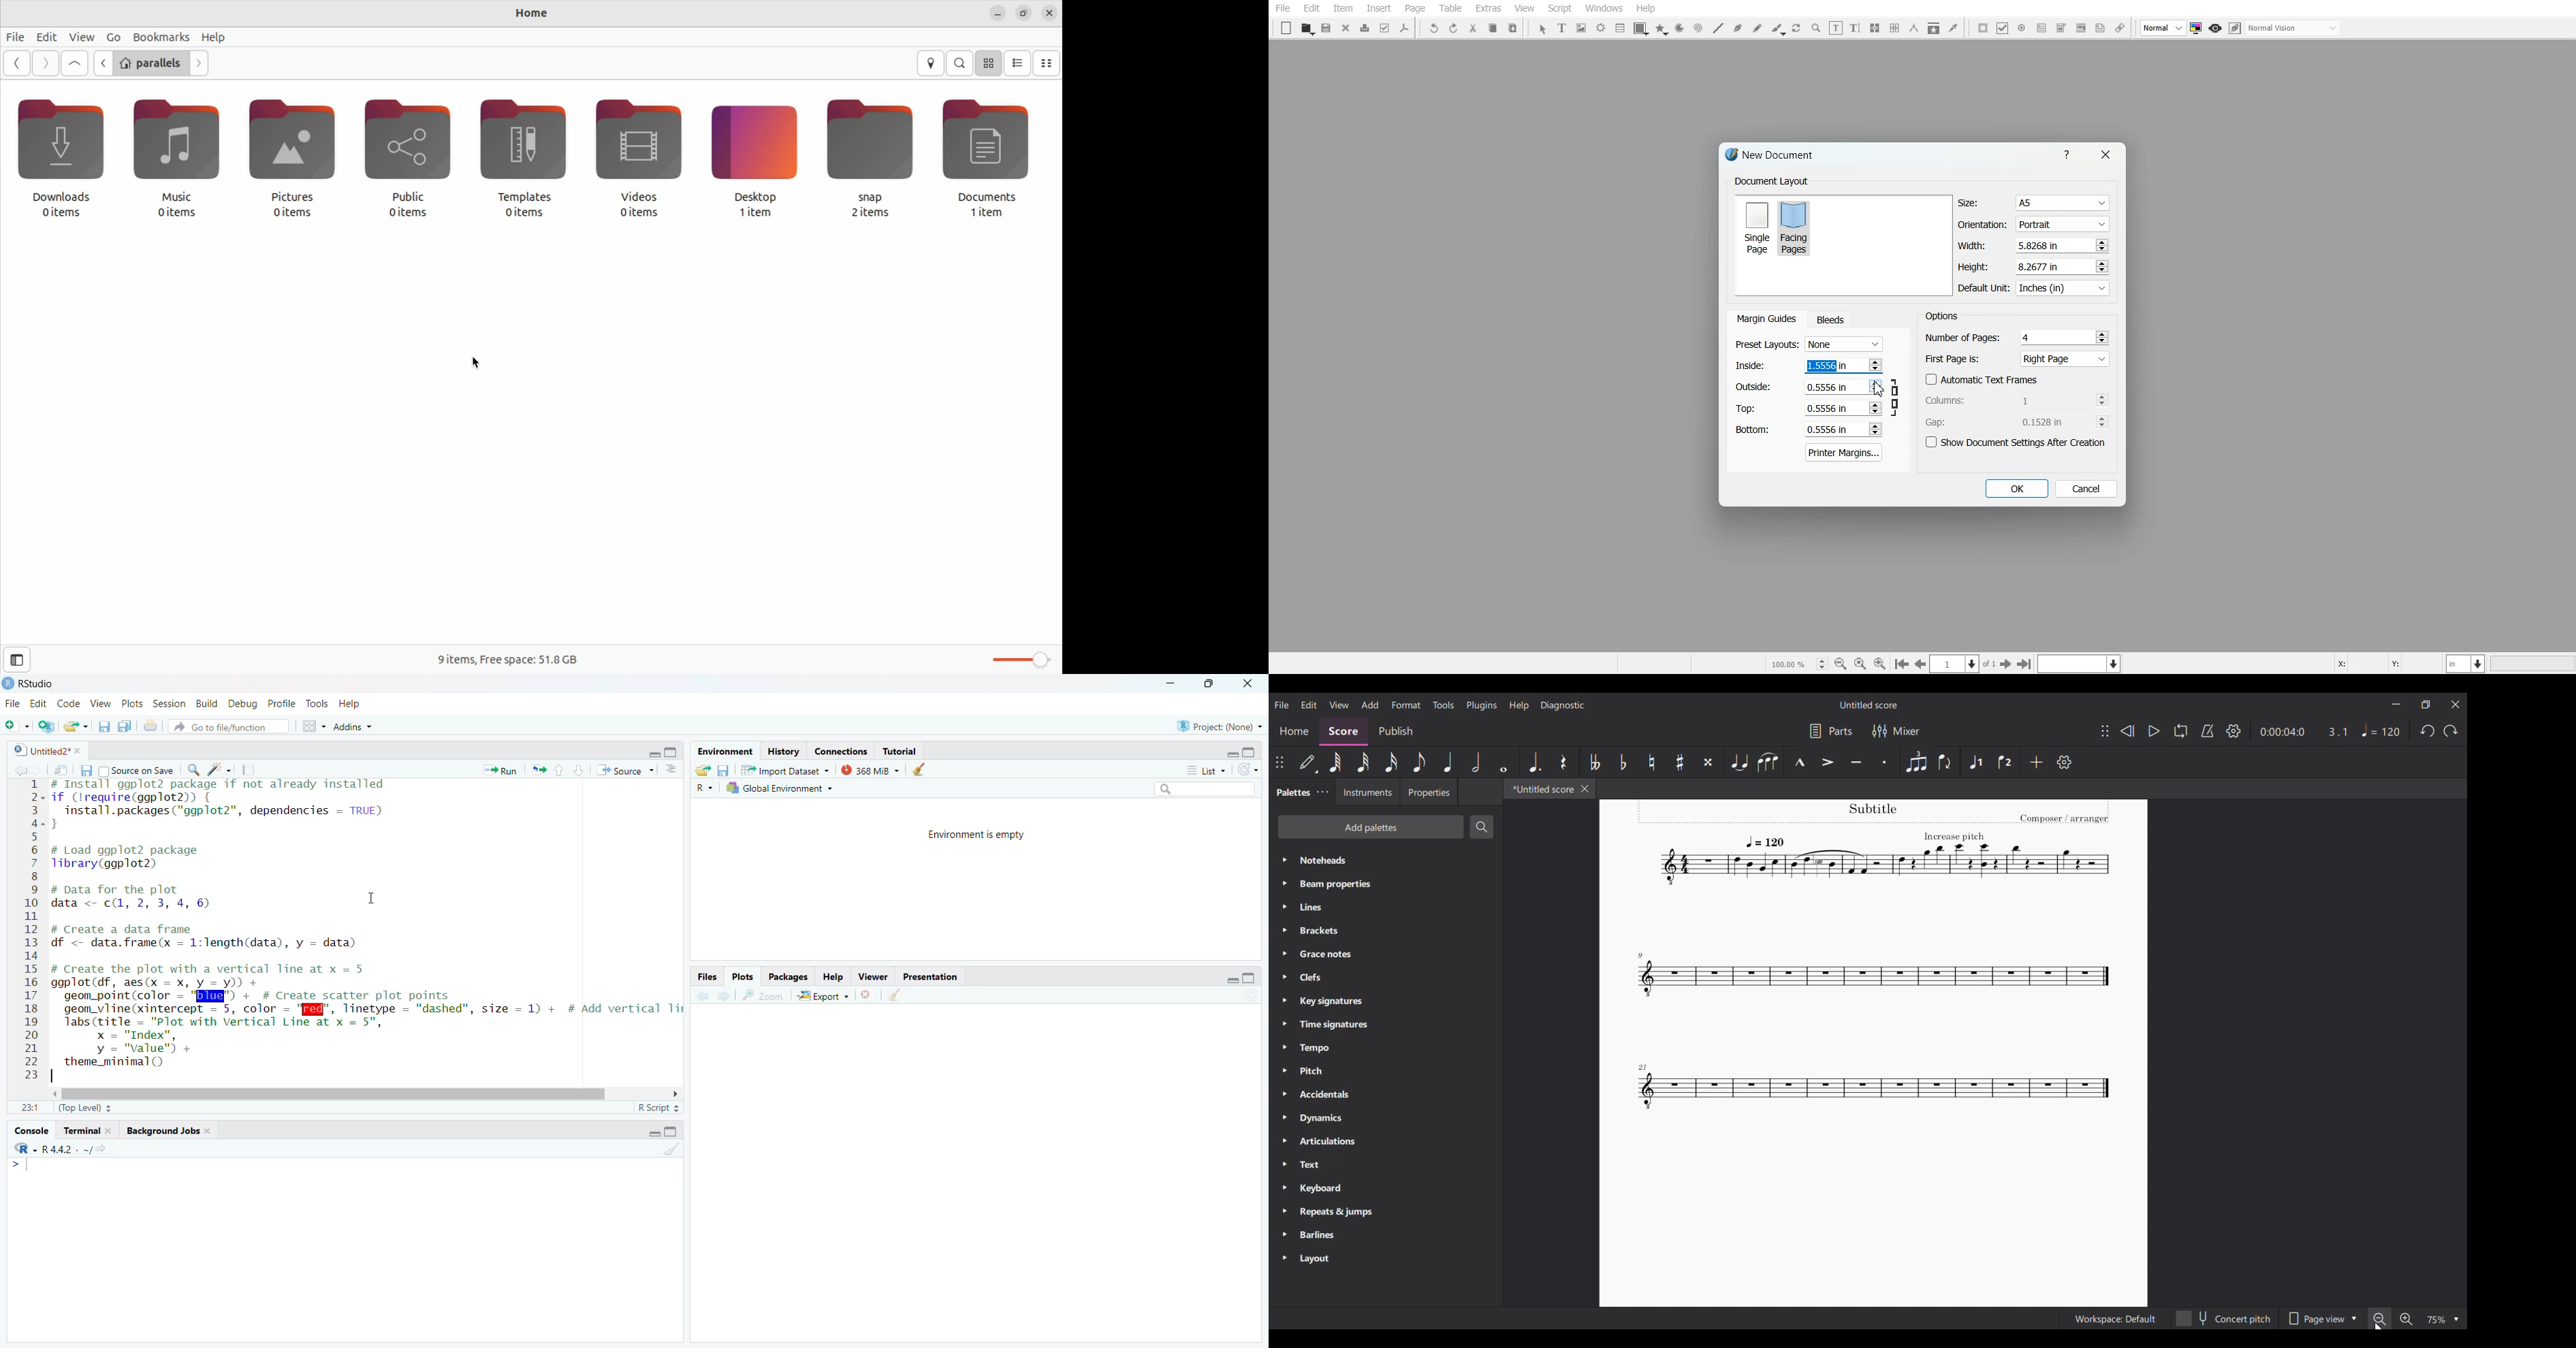 Image resolution: width=2576 pixels, height=1372 pixels. I want to click on Cursor, so click(2379, 1325).